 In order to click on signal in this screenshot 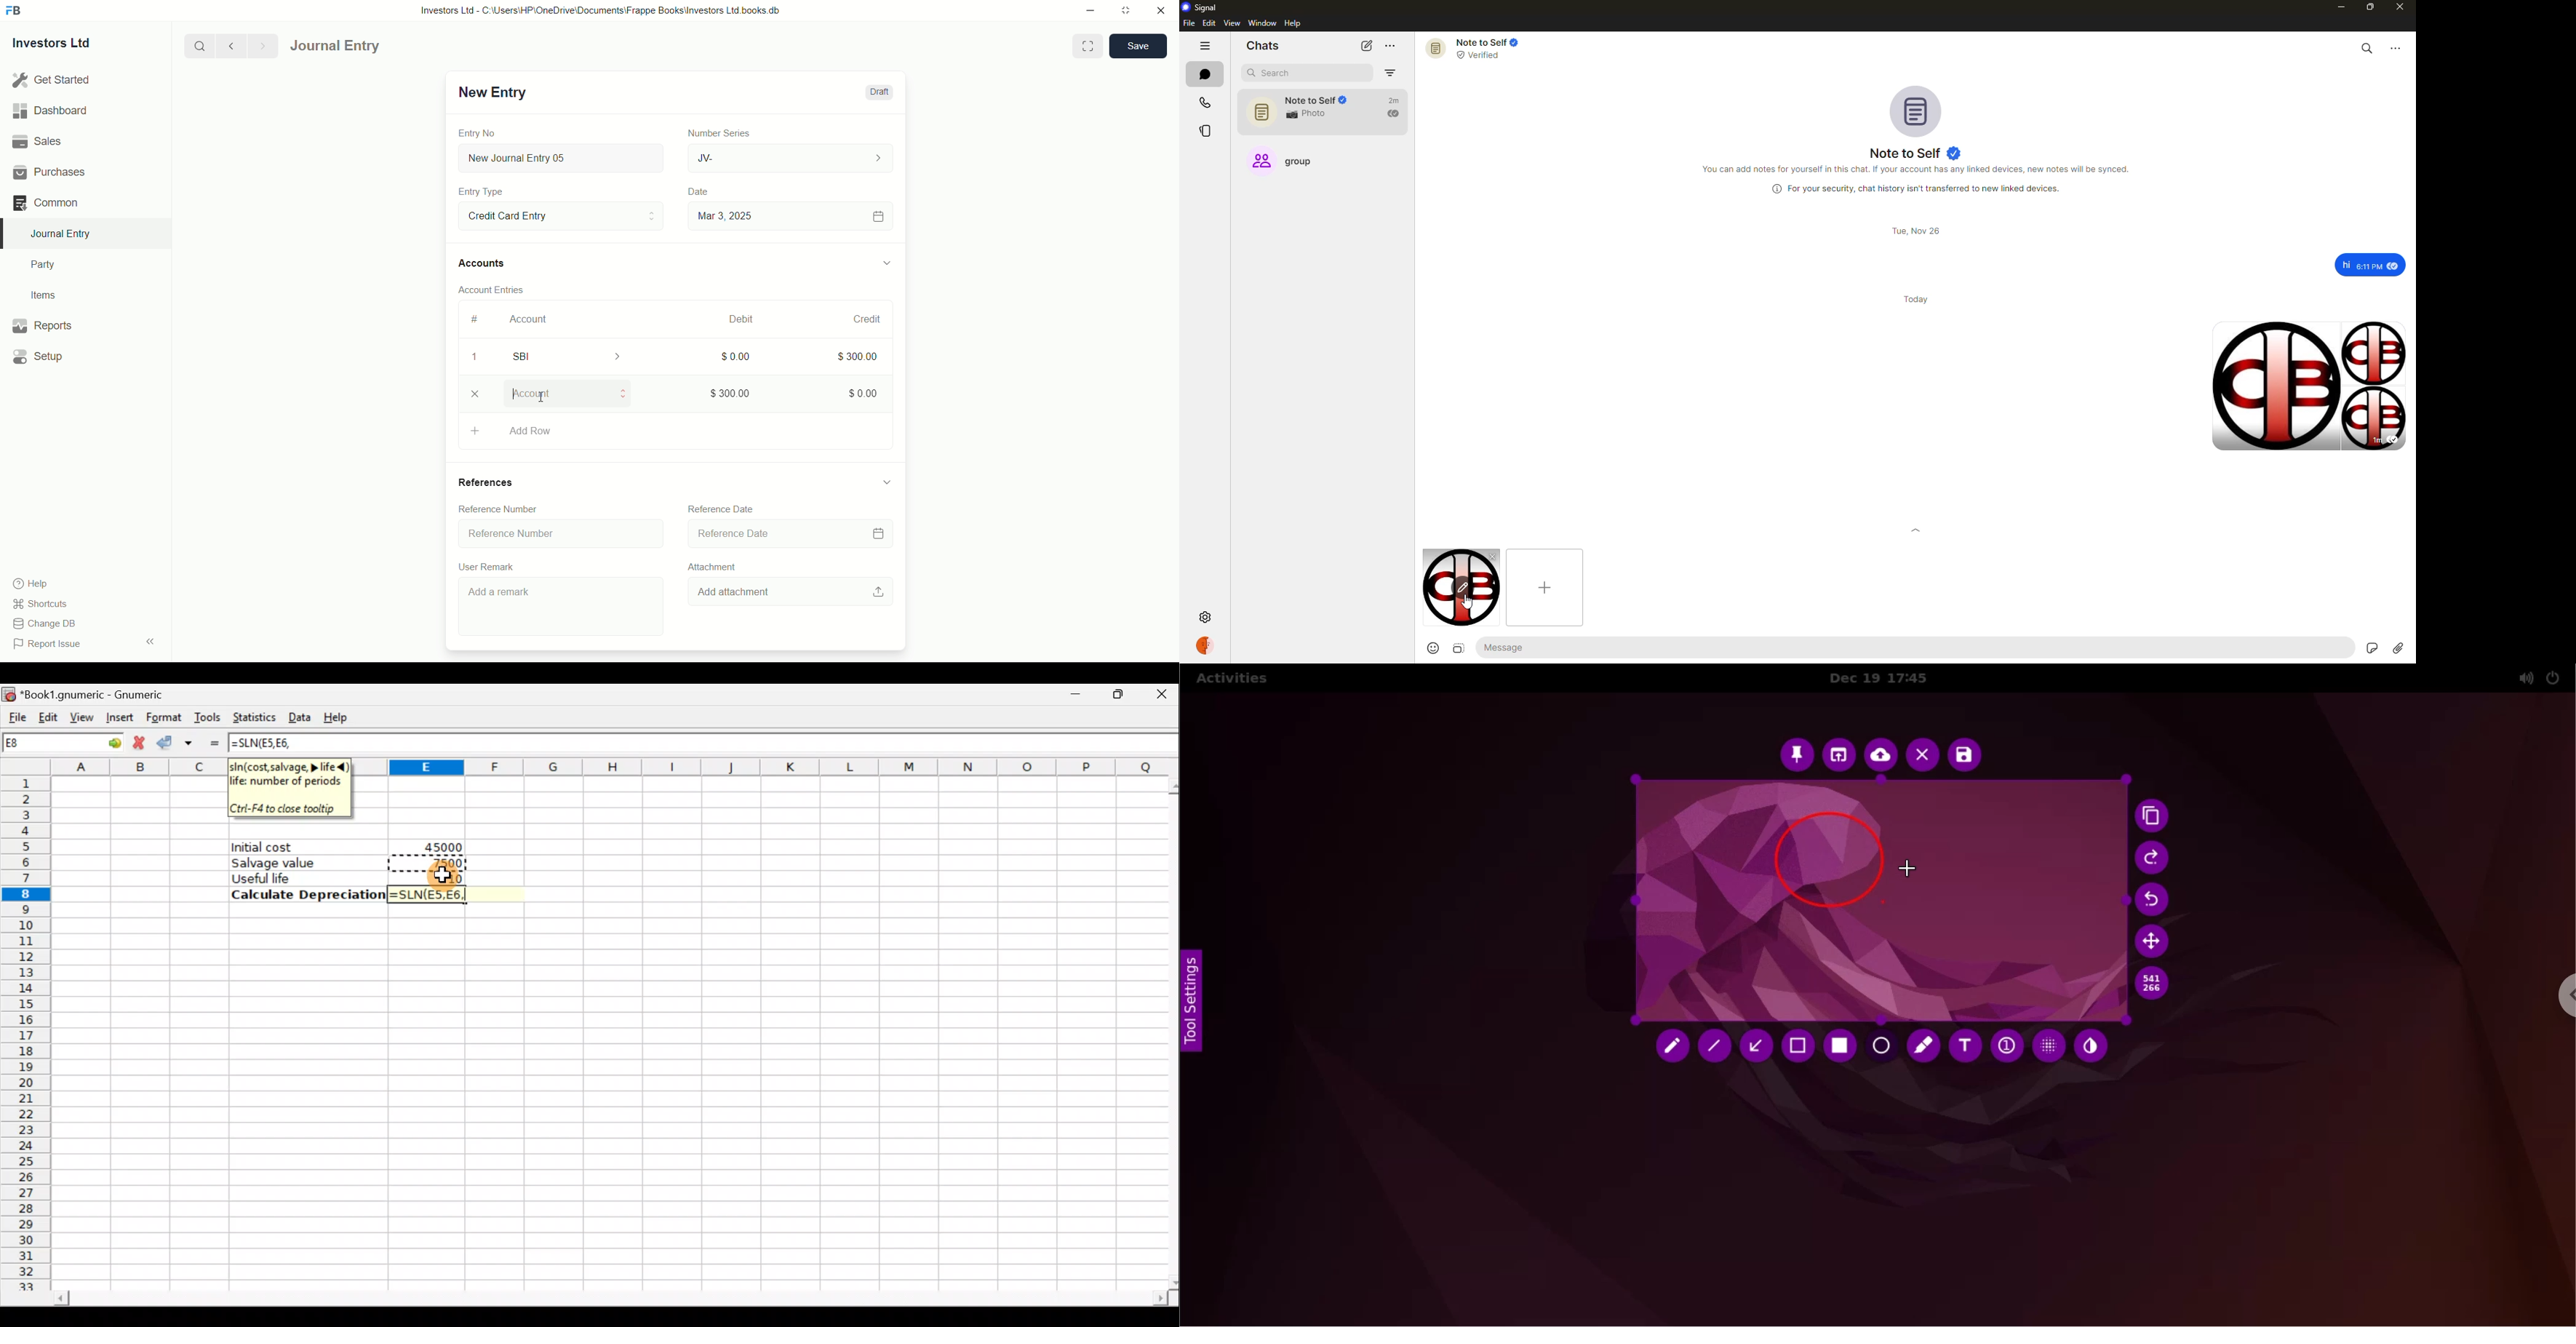, I will do `click(1200, 8)`.